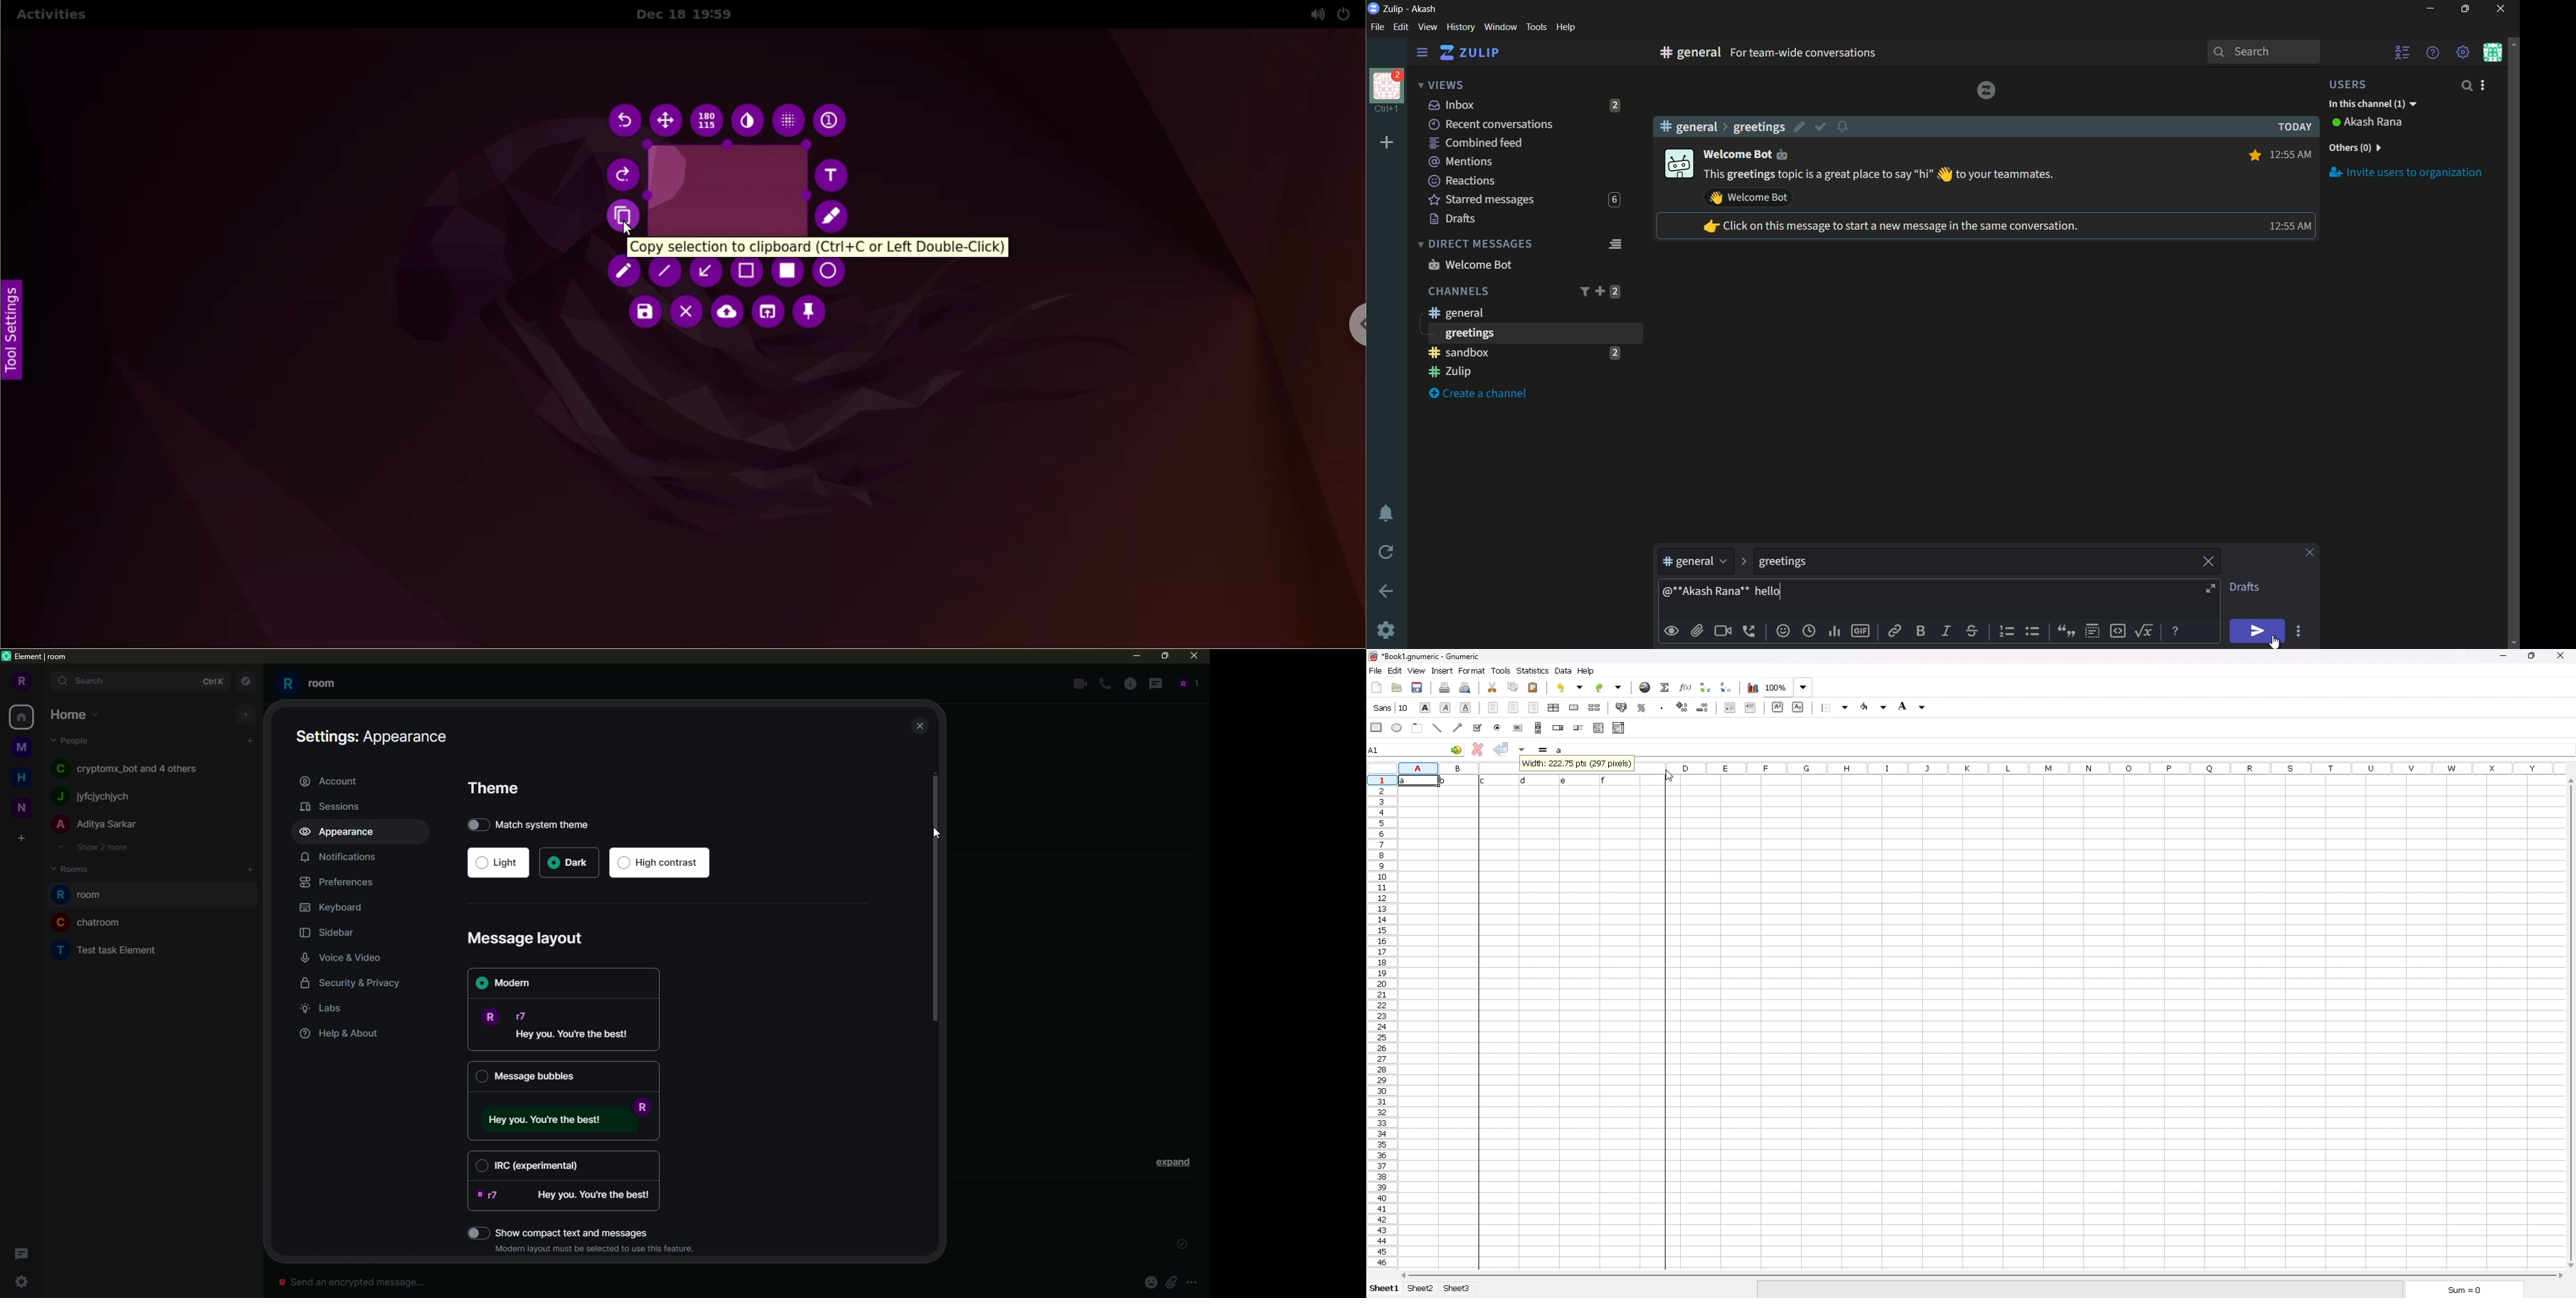 Image resolution: width=2576 pixels, height=1316 pixels. Describe the element at coordinates (1598, 728) in the screenshot. I see `list` at that location.